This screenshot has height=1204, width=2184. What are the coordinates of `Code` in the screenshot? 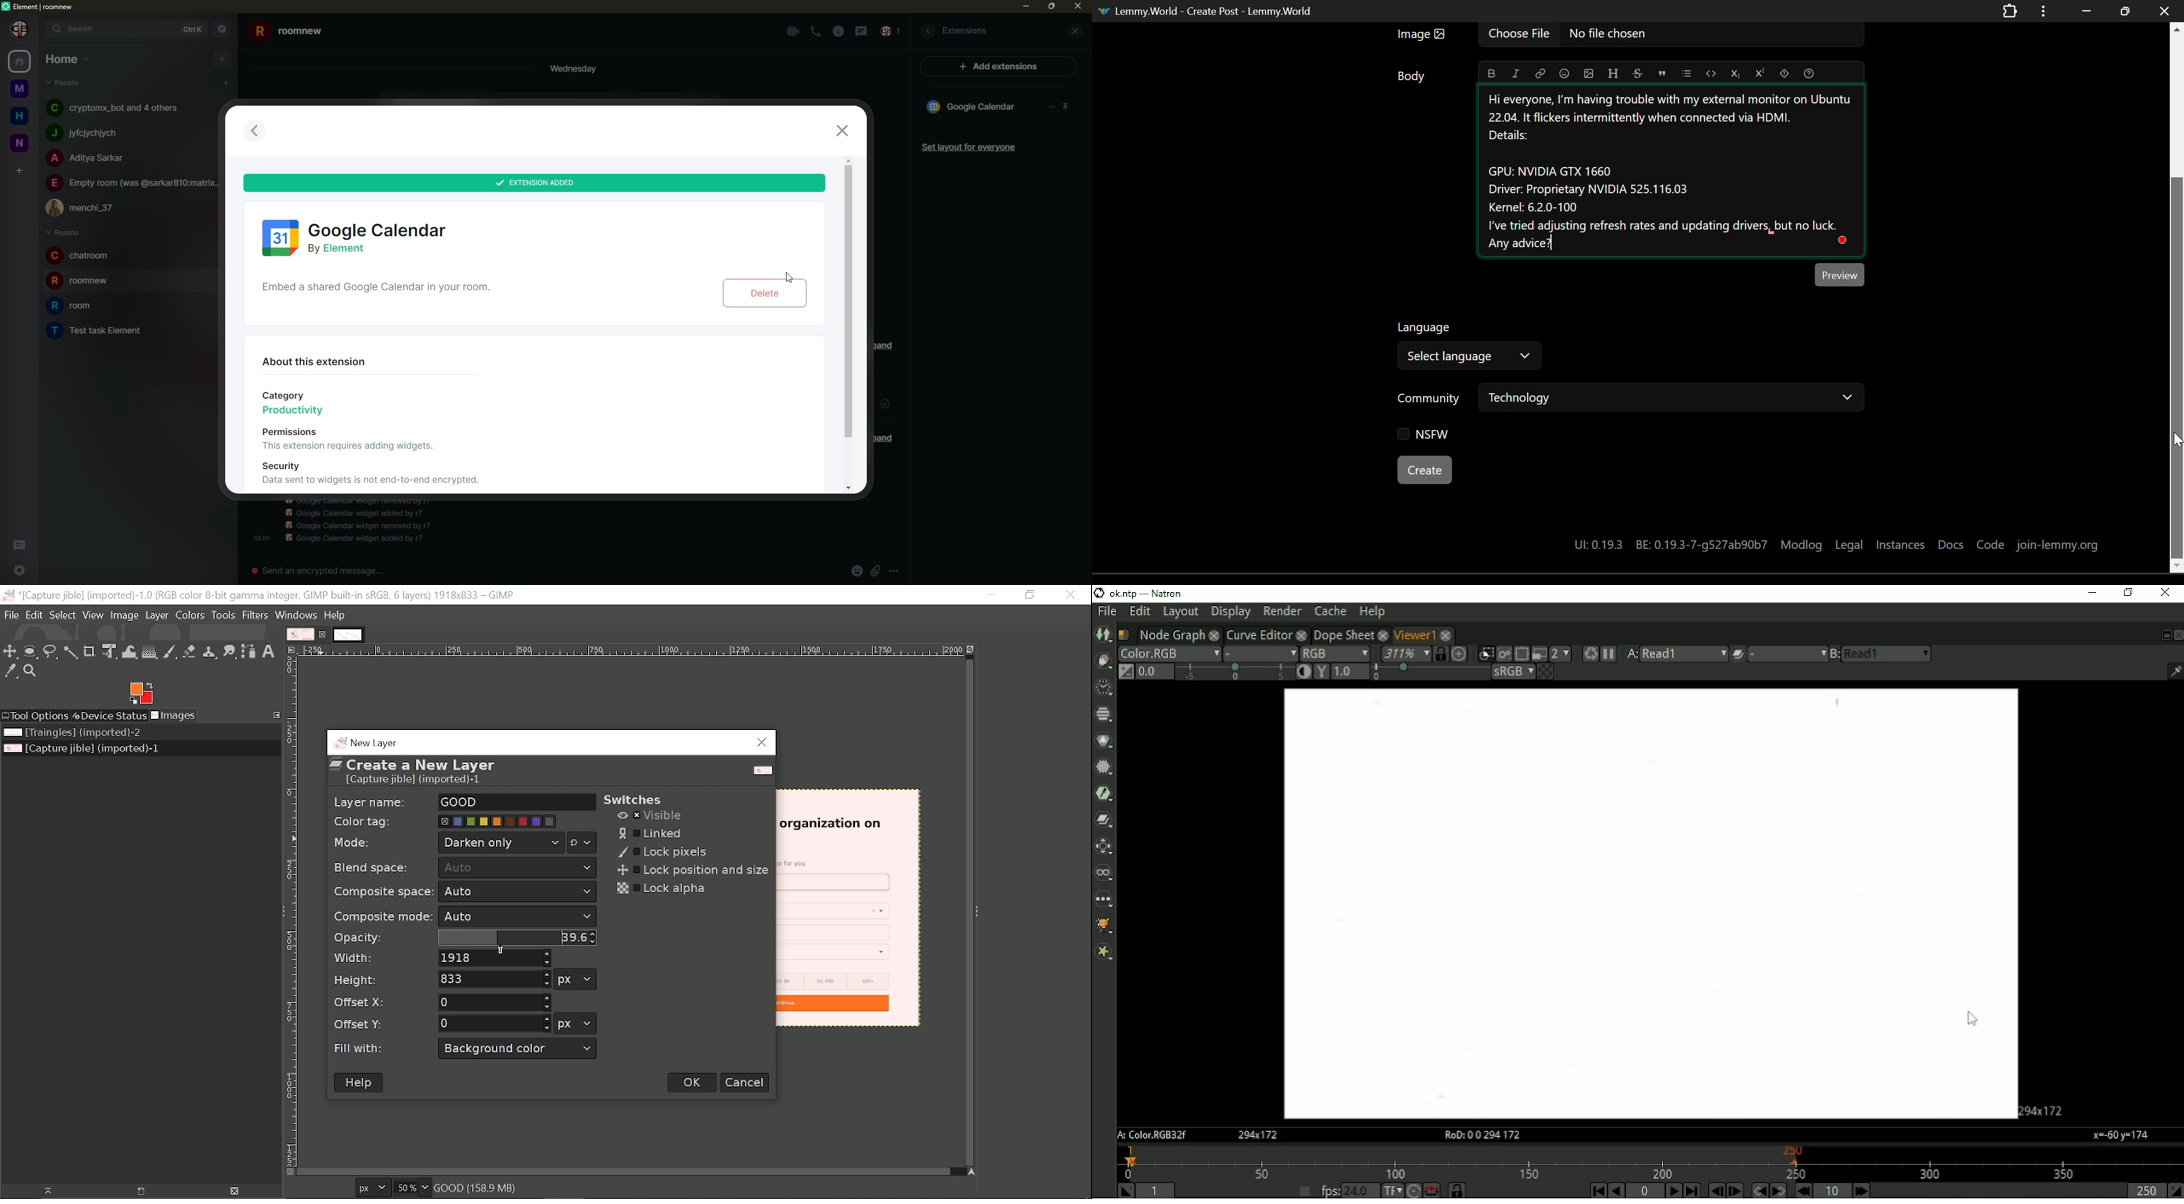 It's located at (1711, 73).